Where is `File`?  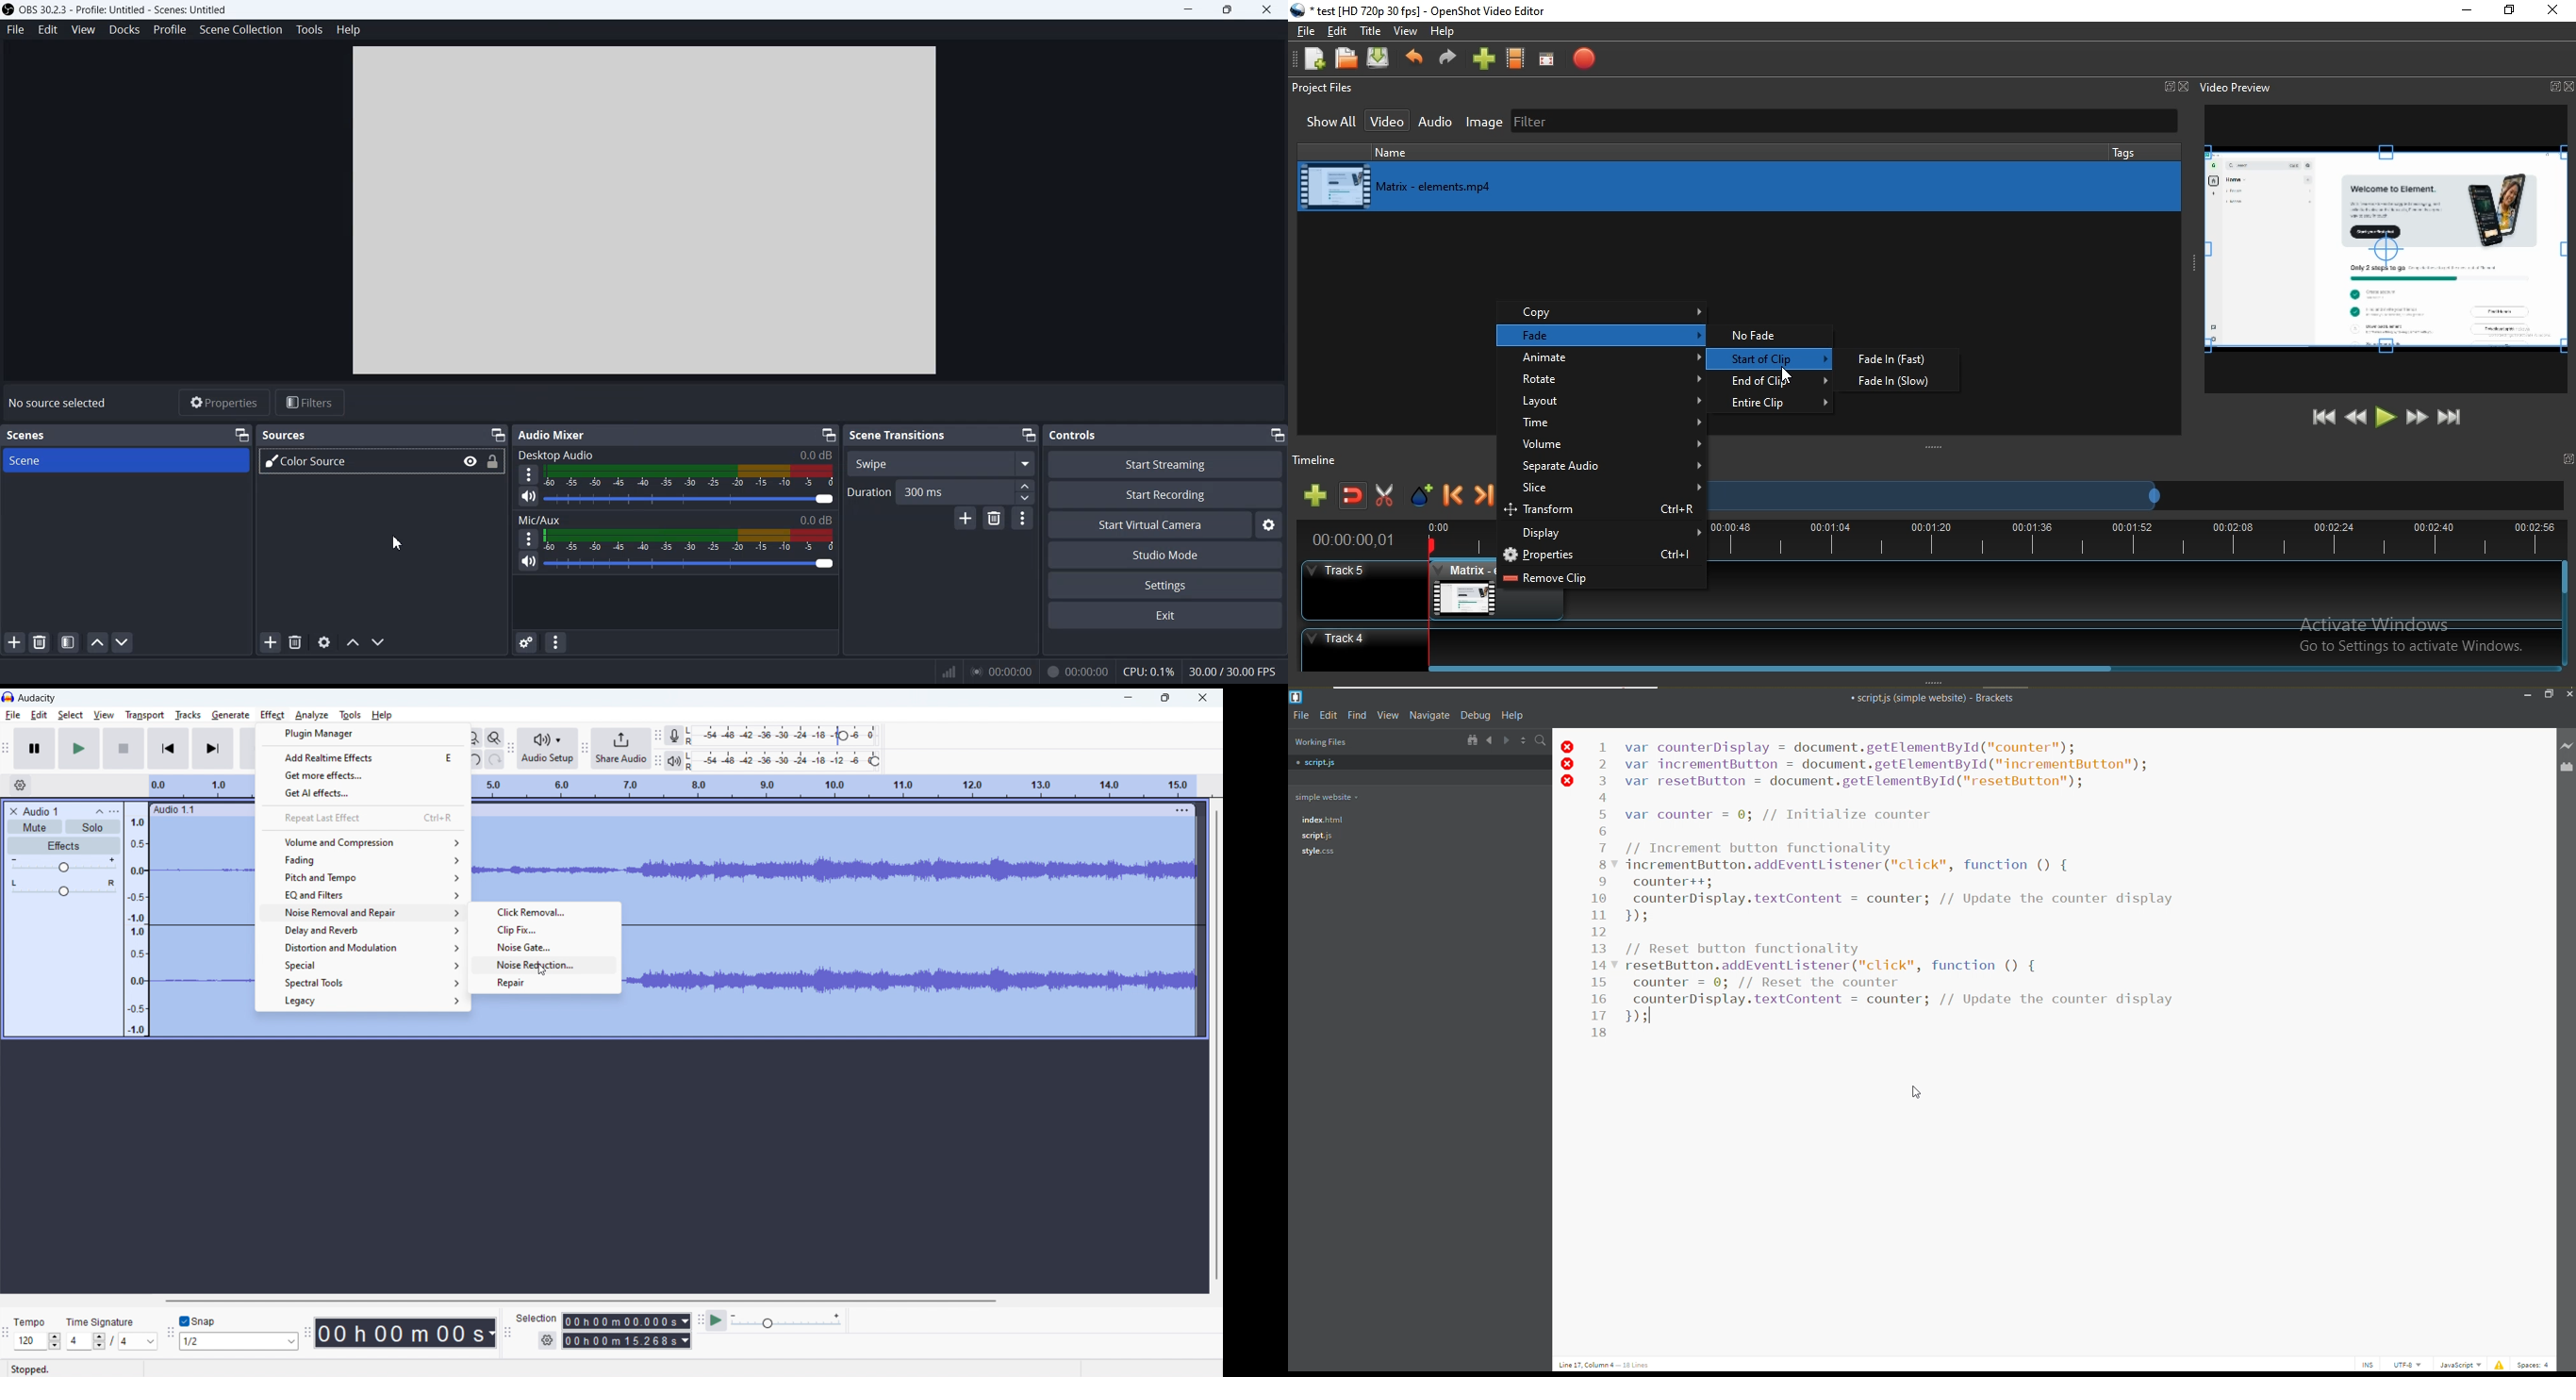
File is located at coordinates (15, 31).